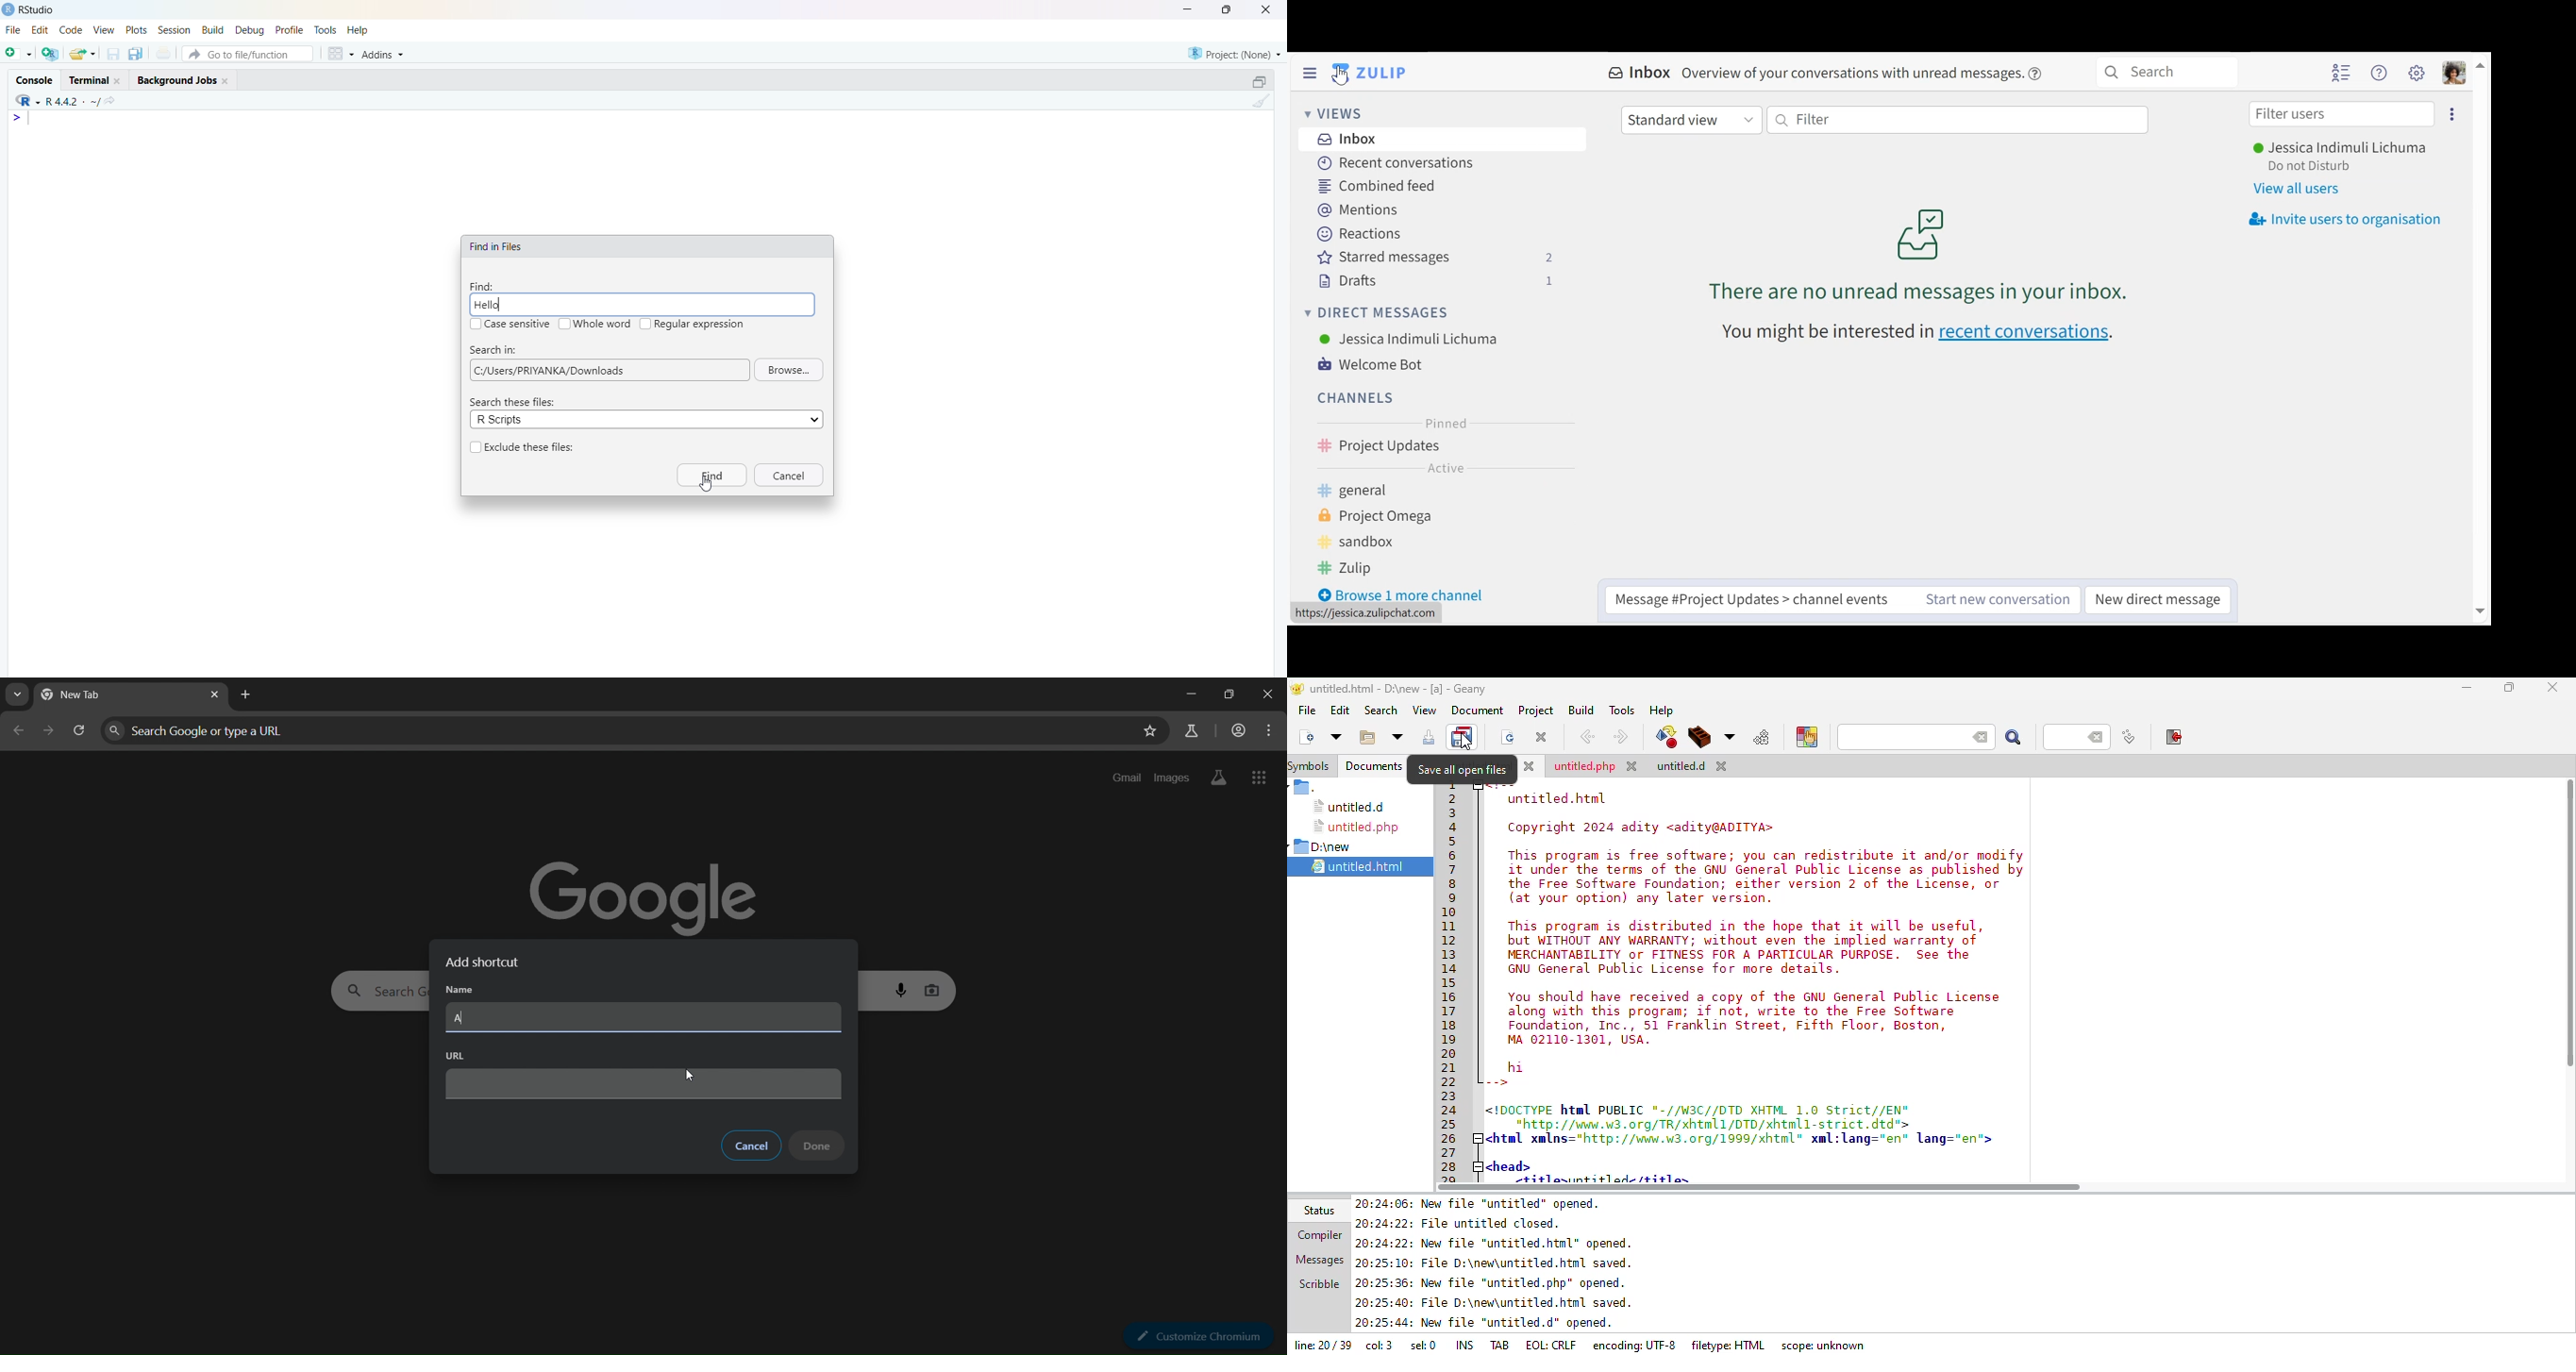 This screenshot has width=2576, height=1372. Describe the element at coordinates (494, 350) in the screenshot. I see `Search in:` at that location.